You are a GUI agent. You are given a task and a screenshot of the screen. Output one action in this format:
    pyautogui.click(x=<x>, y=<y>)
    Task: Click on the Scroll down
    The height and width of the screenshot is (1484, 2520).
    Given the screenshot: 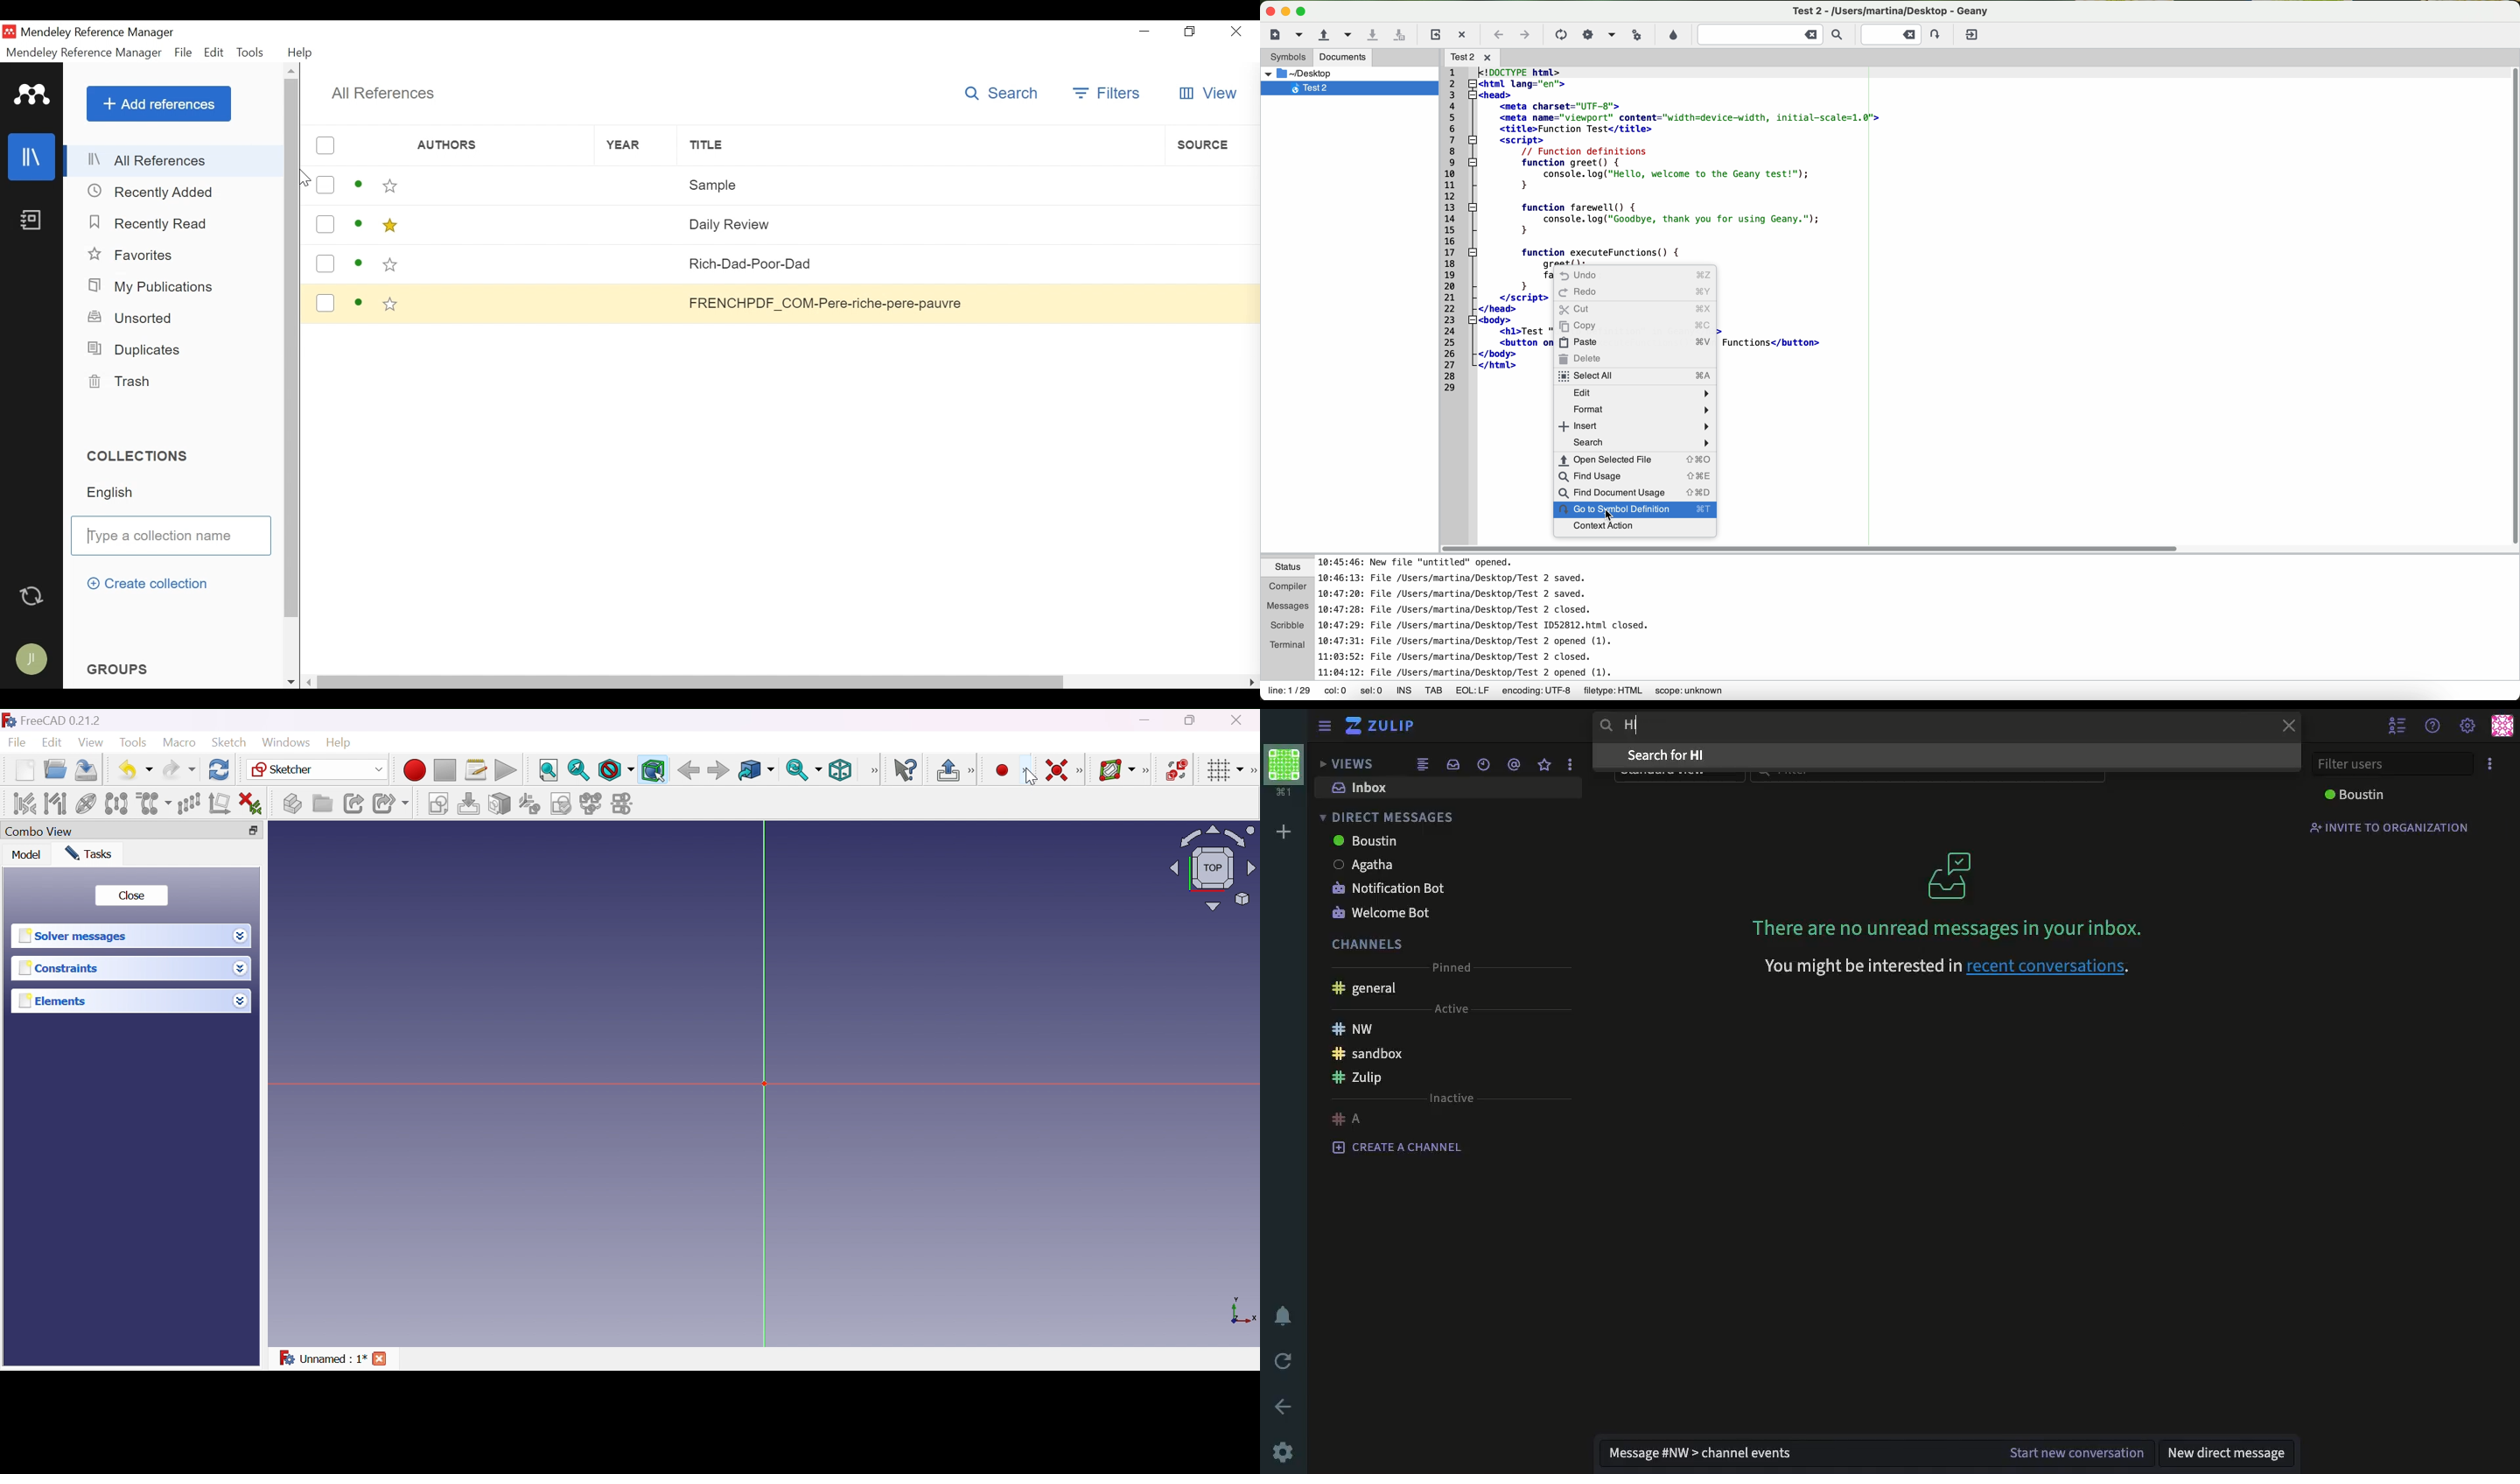 What is the action you would take?
    pyautogui.click(x=291, y=682)
    